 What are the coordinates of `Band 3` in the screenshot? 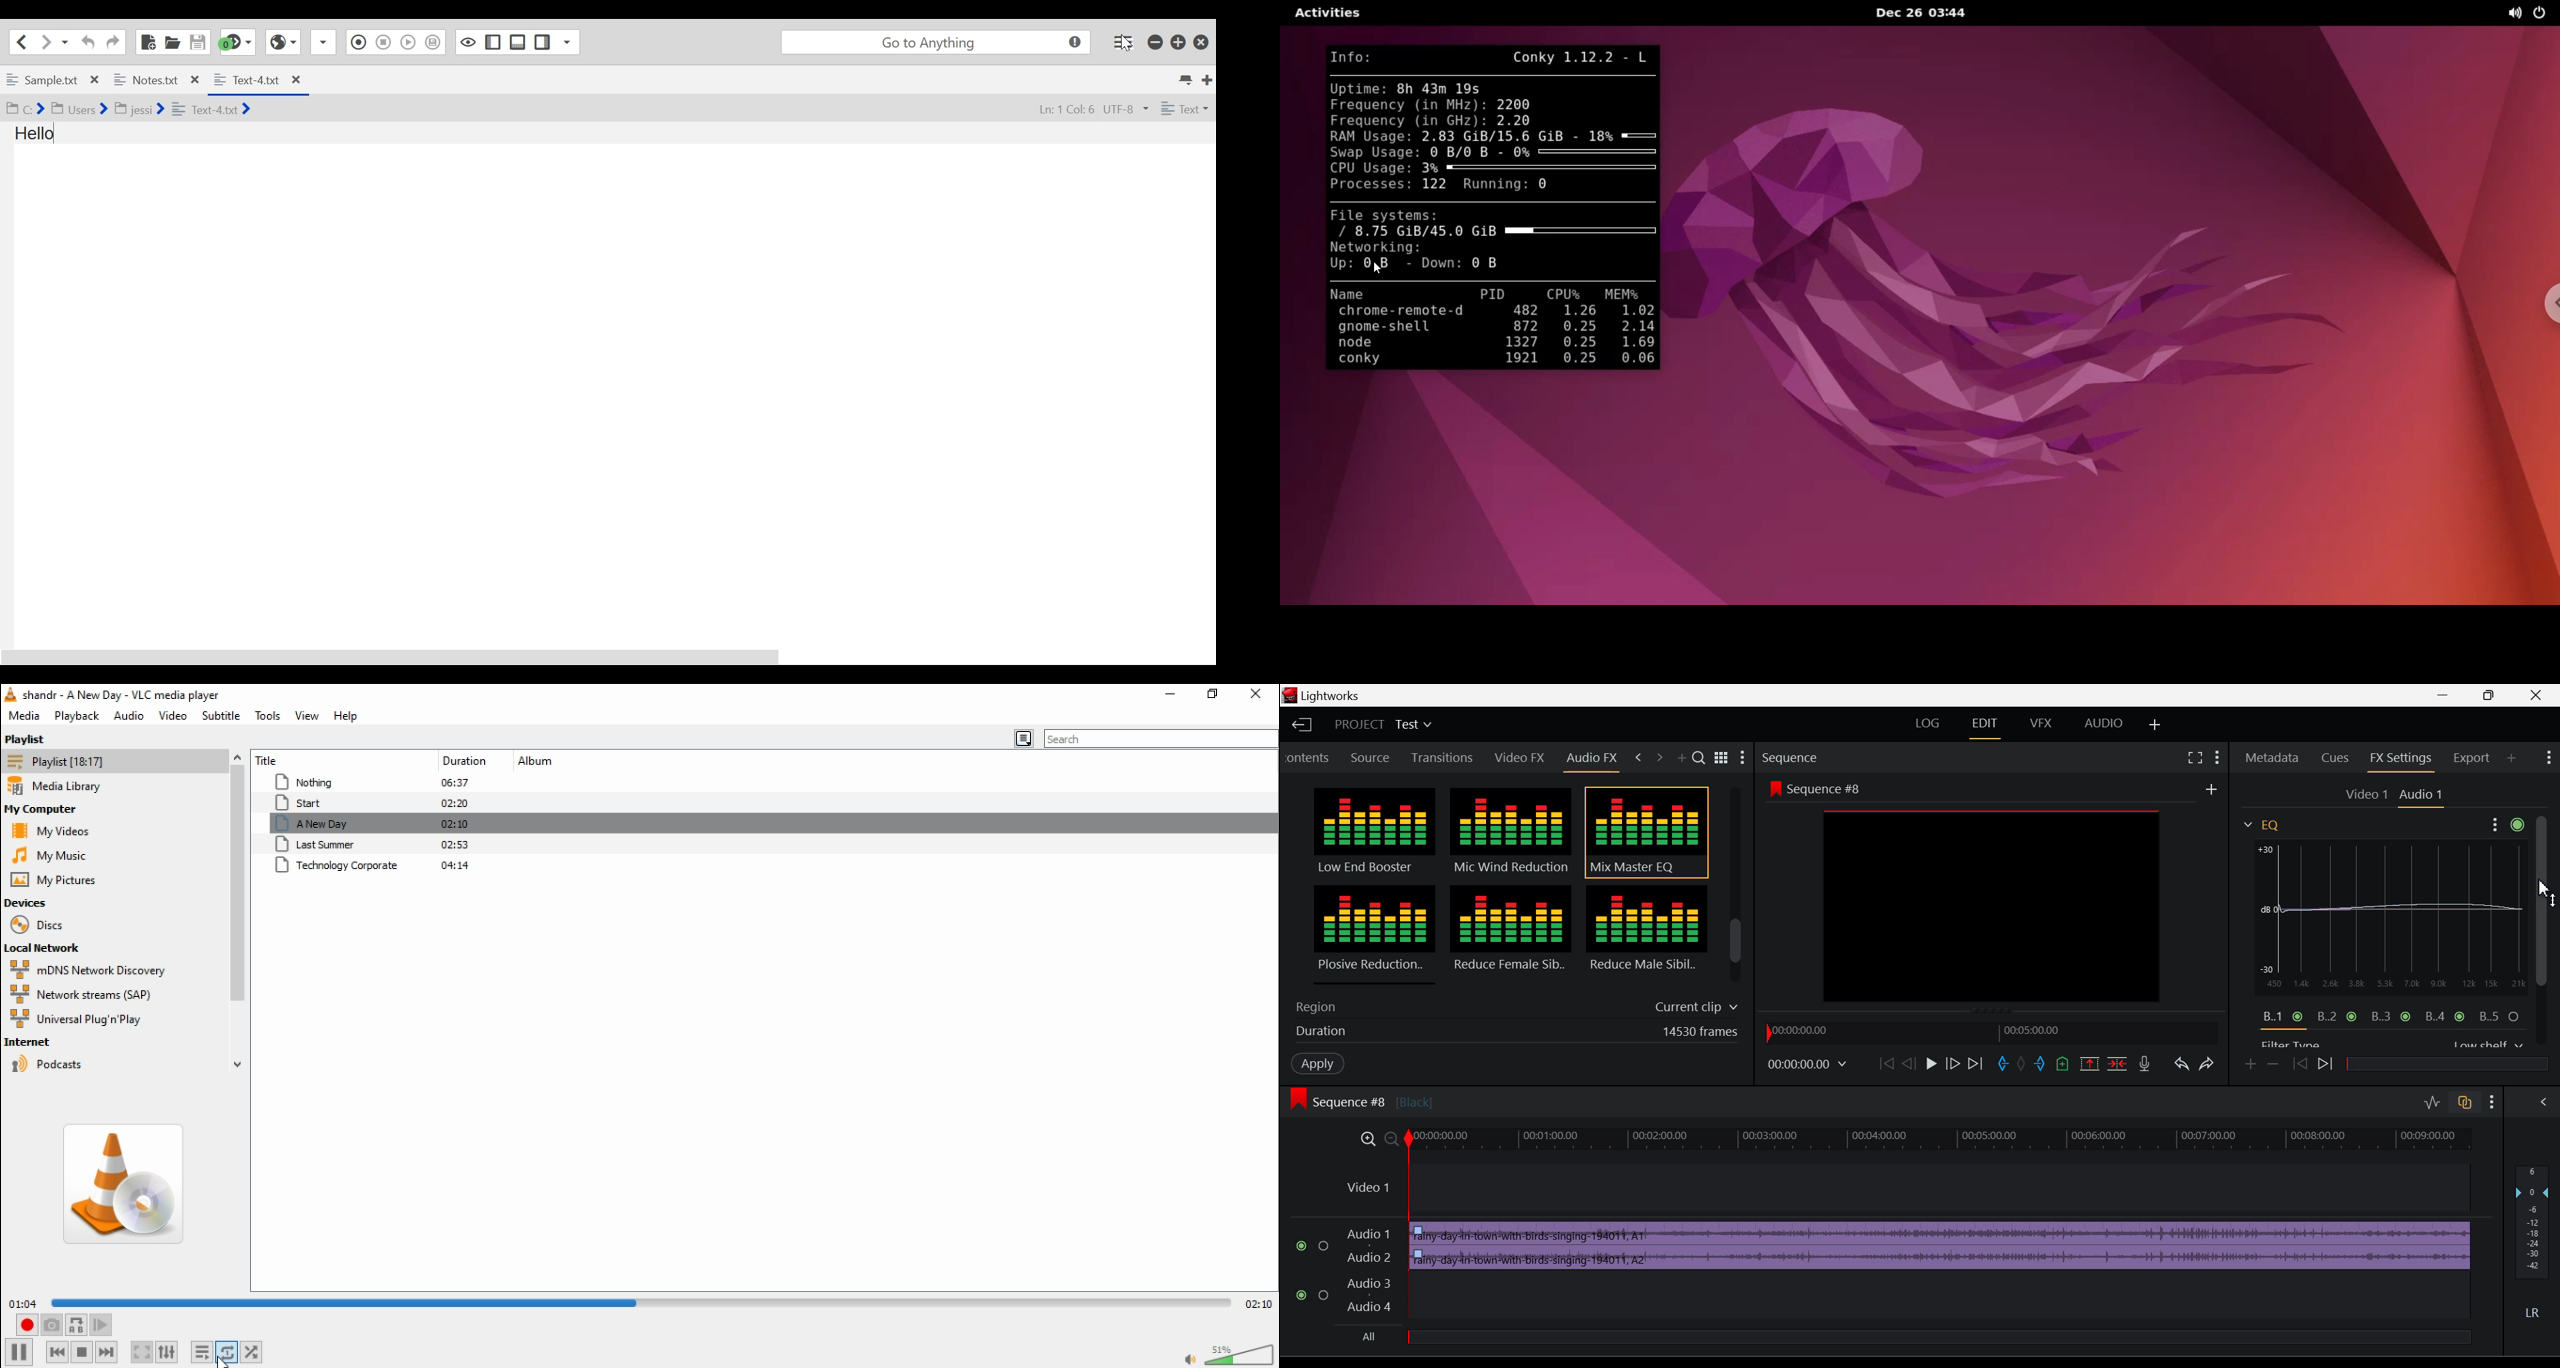 It's located at (2392, 1017).